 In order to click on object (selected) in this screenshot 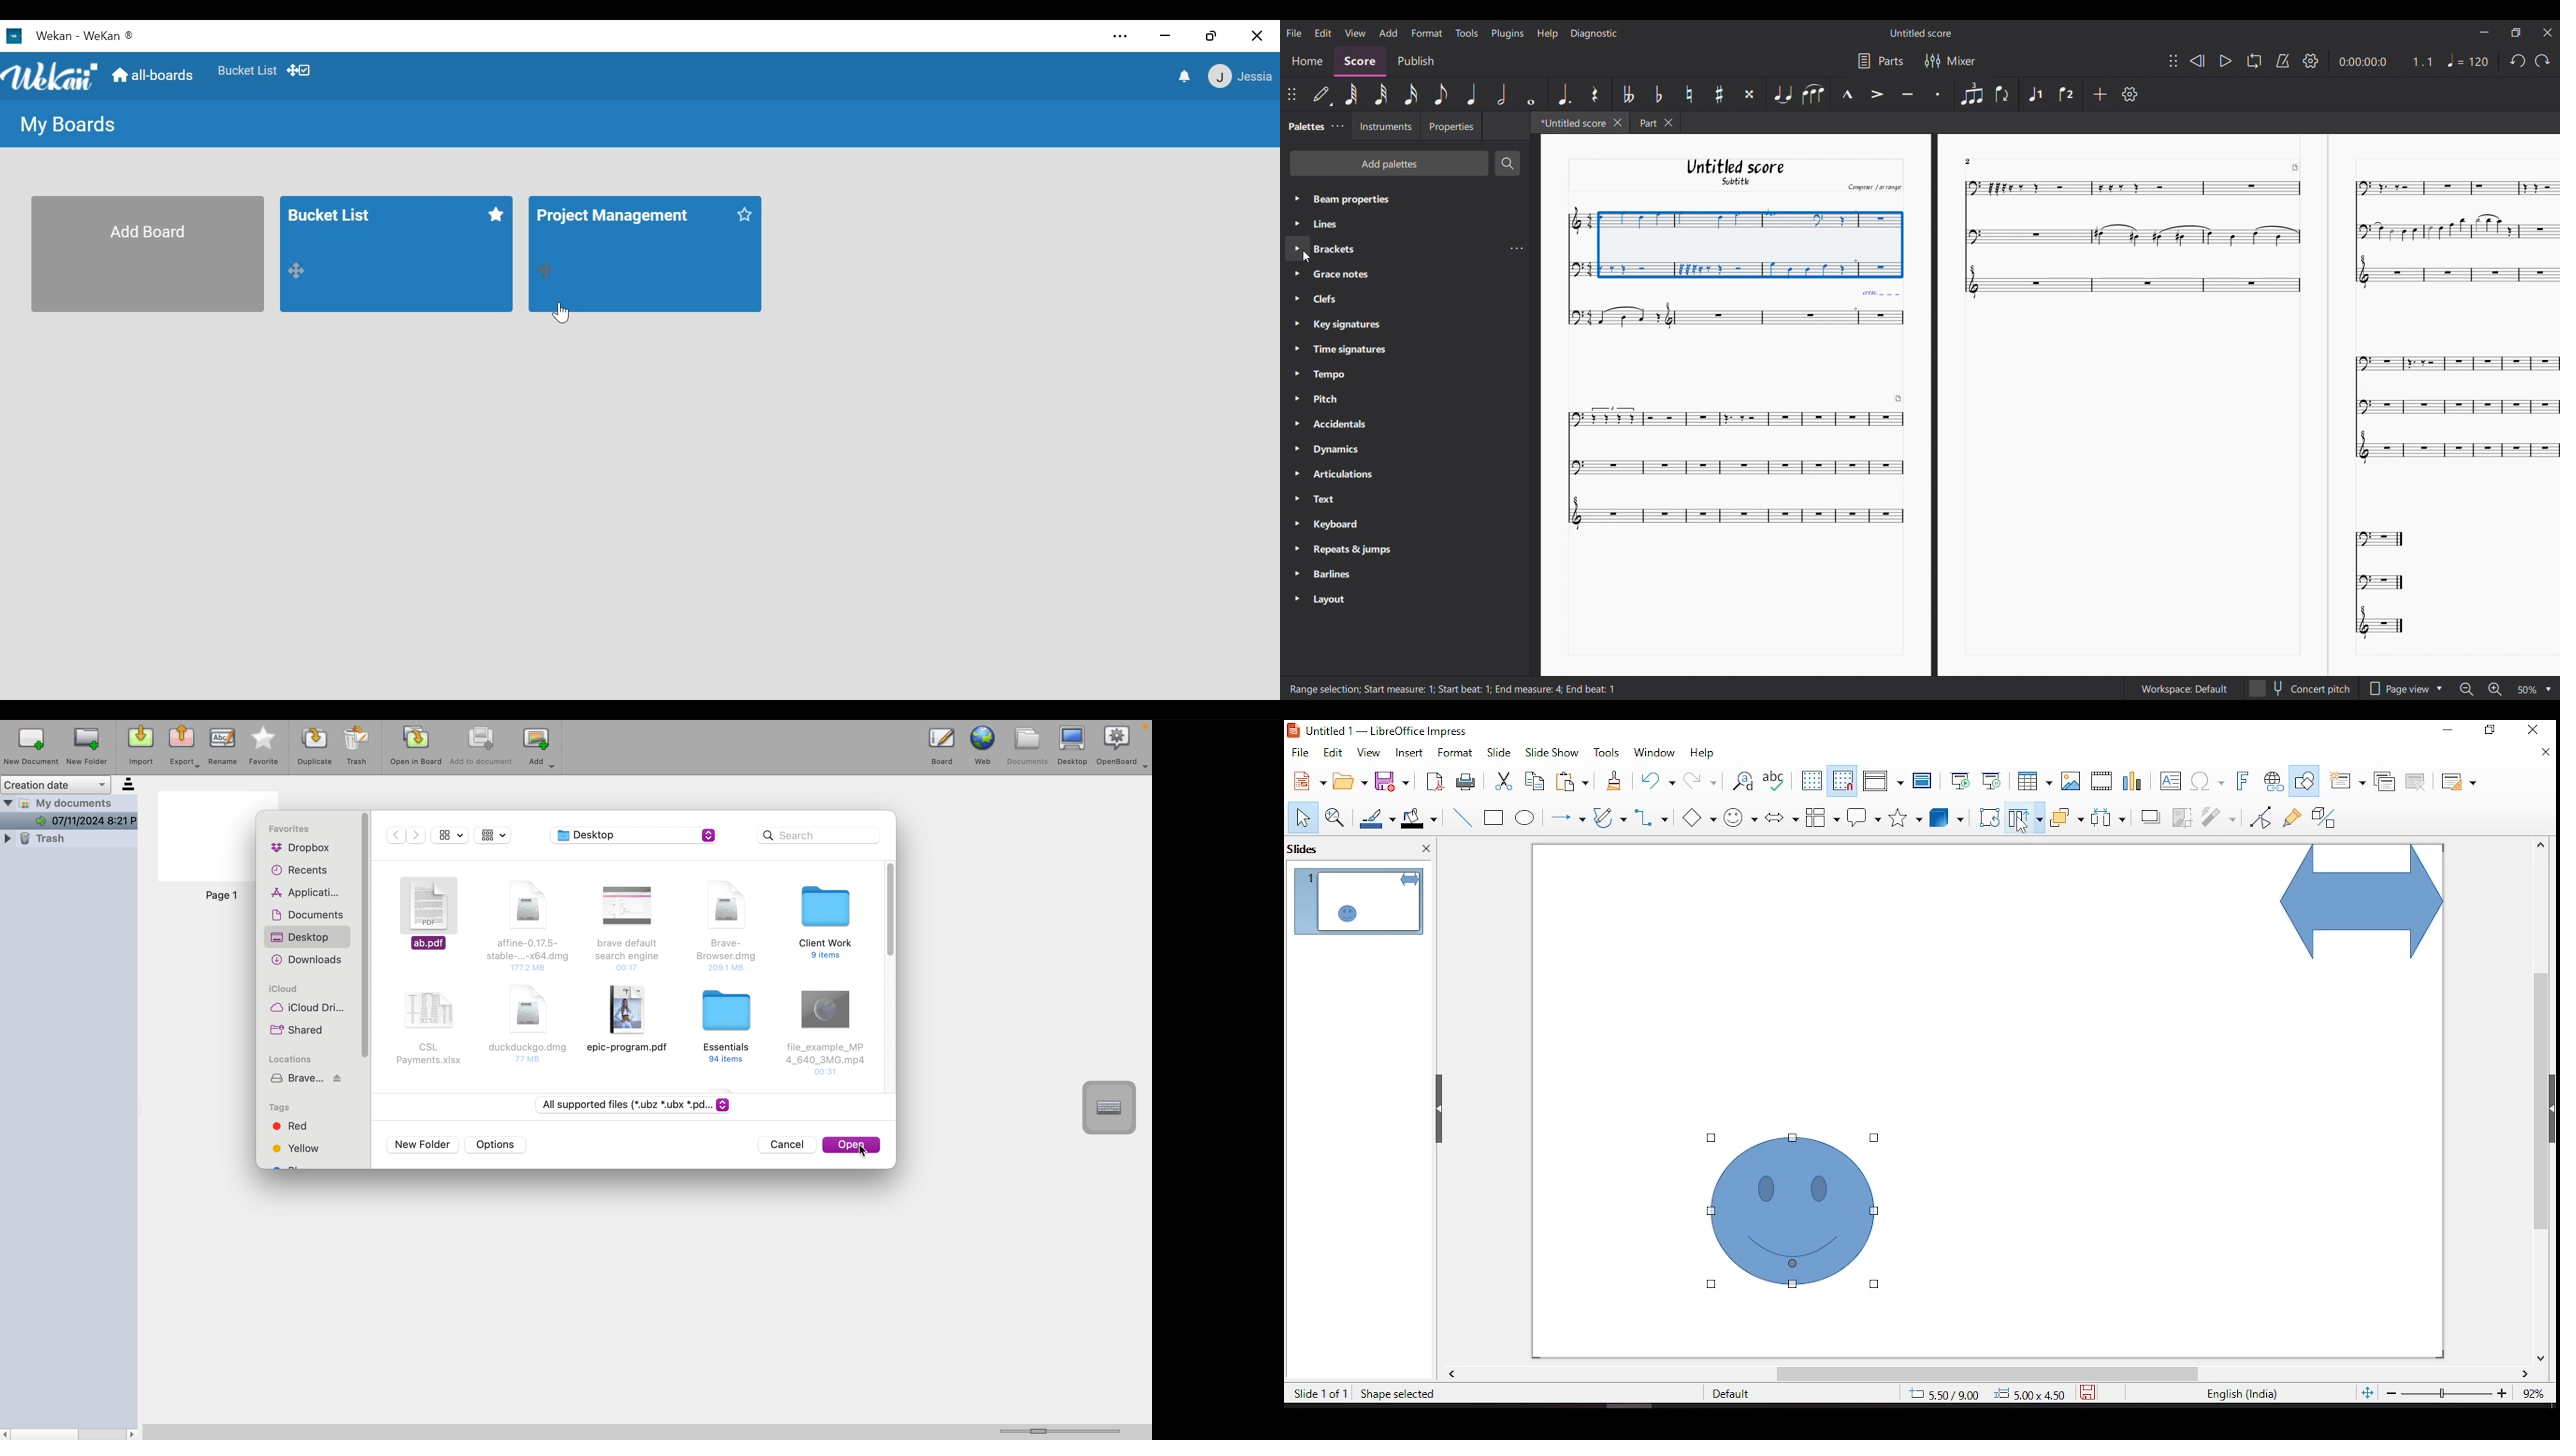, I will do `click(2358, 904)`.